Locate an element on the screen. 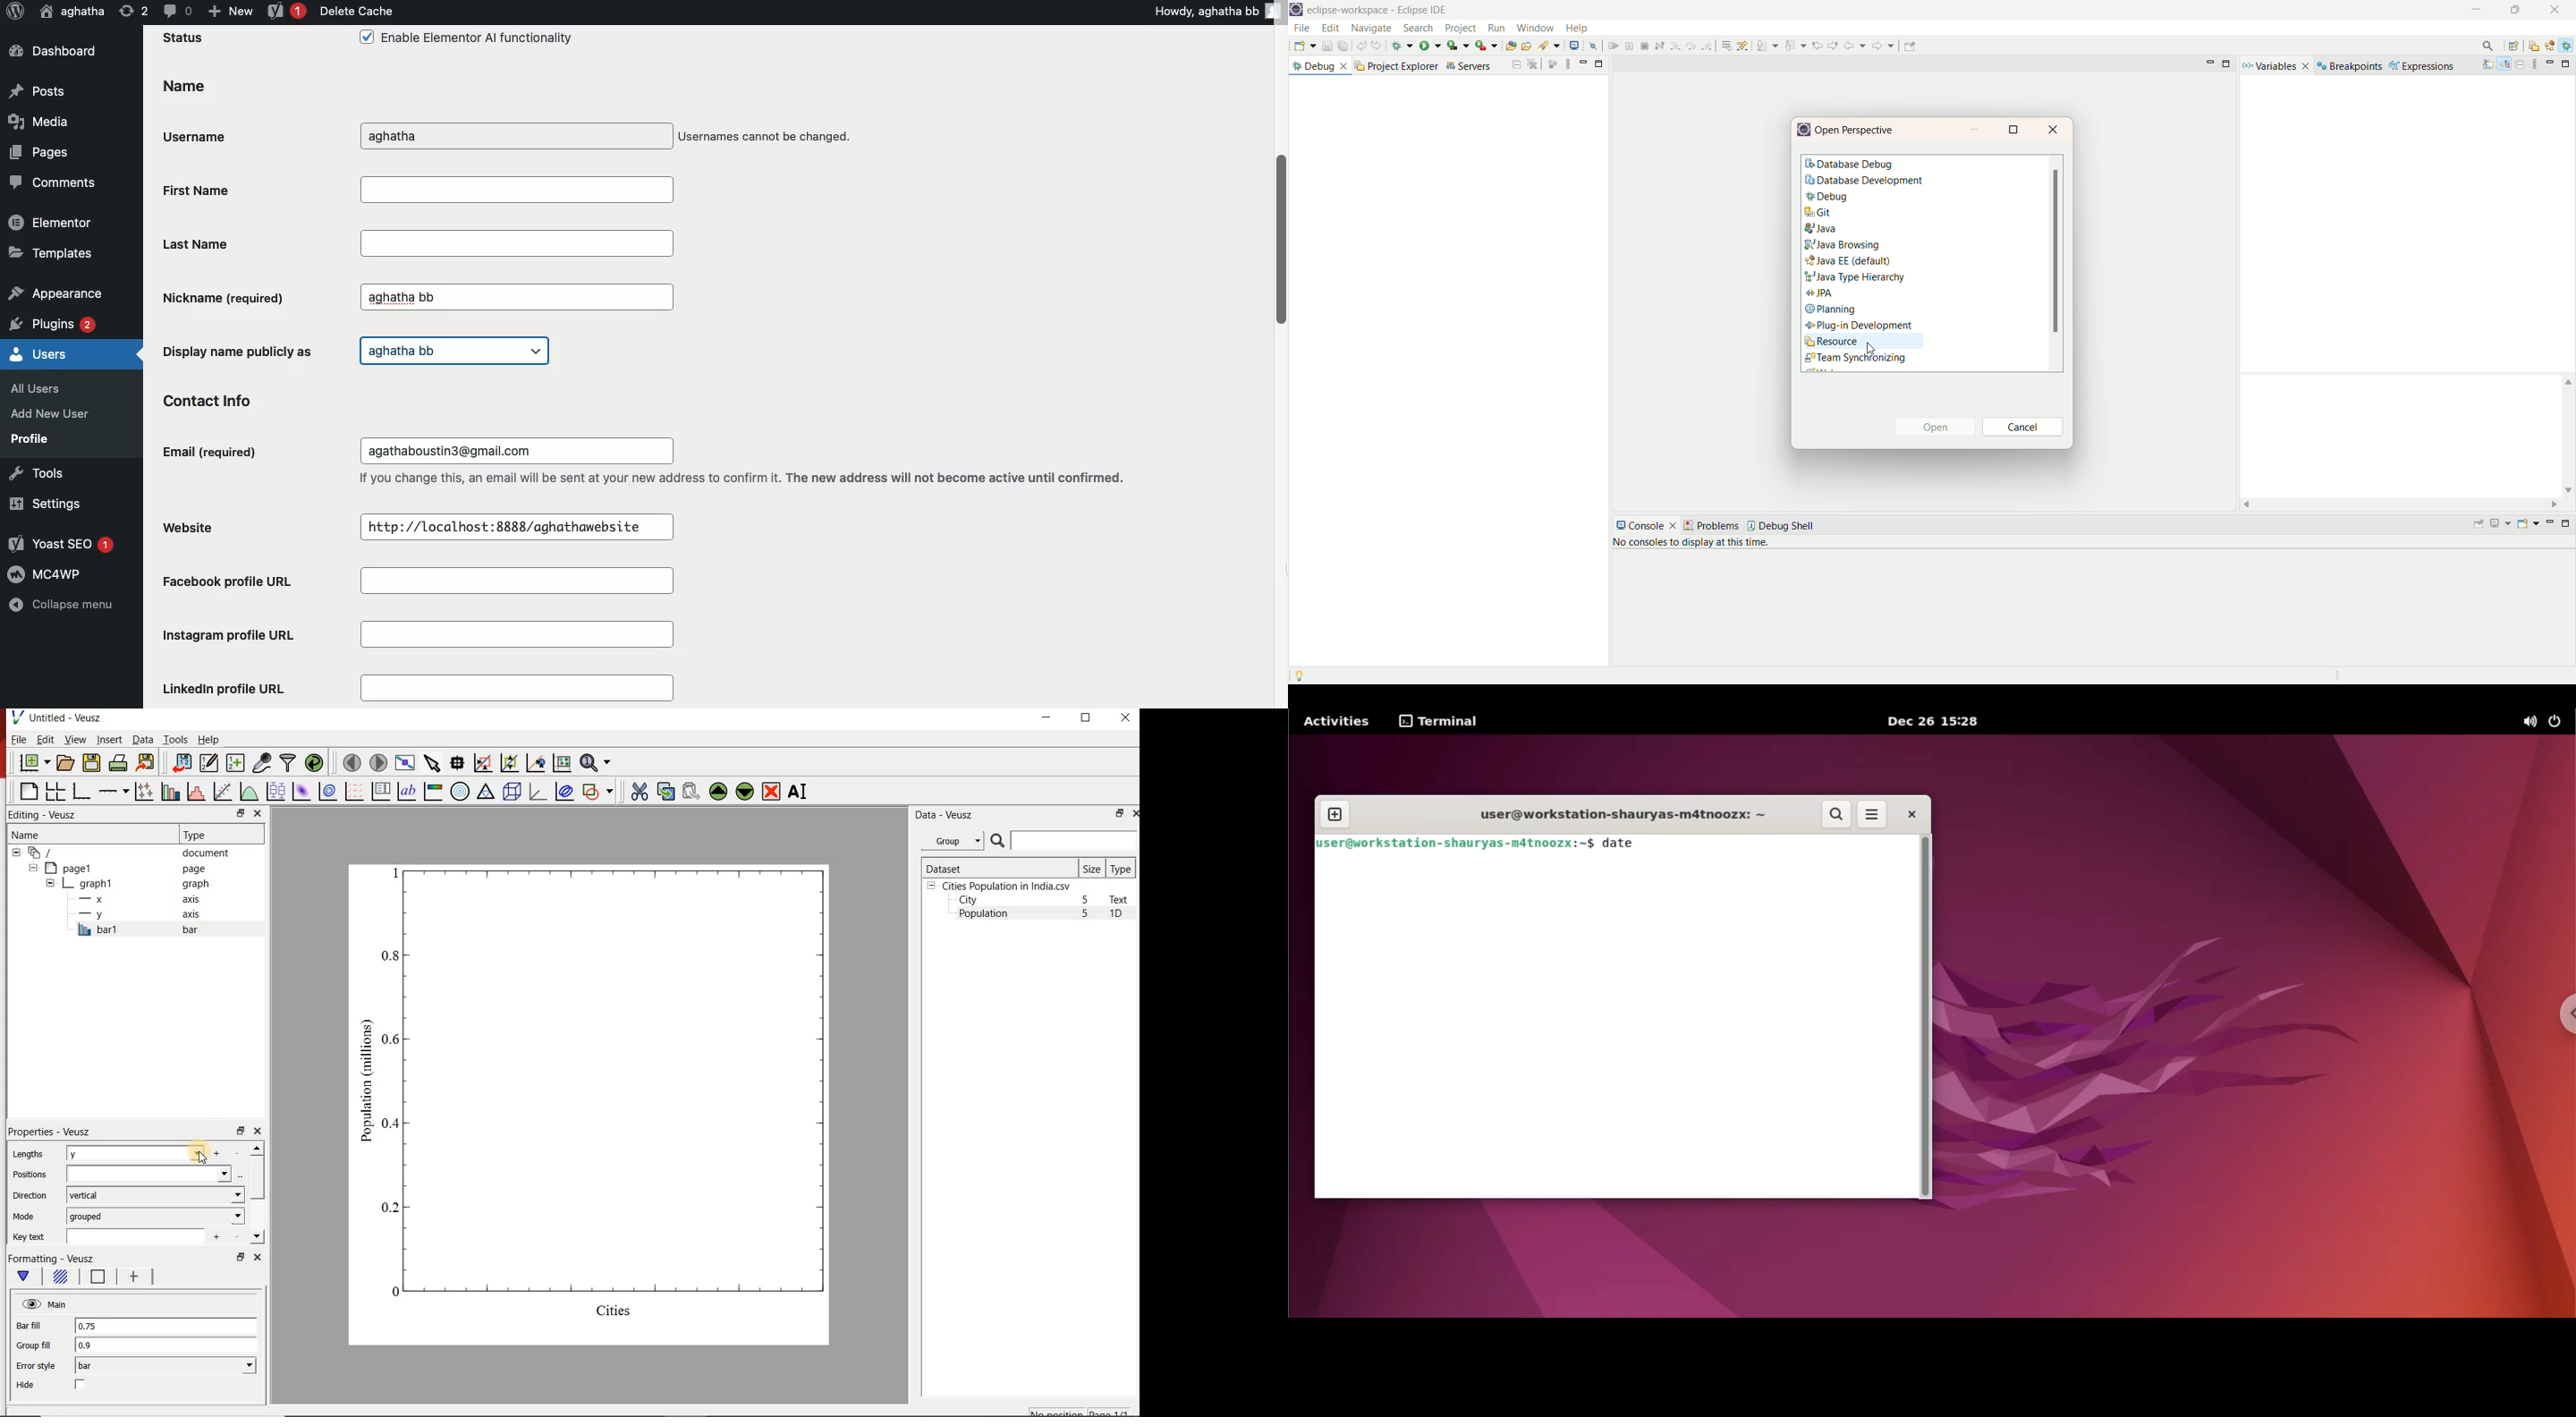  Usernames cannot be changed. is located at coordinates (767, 138).